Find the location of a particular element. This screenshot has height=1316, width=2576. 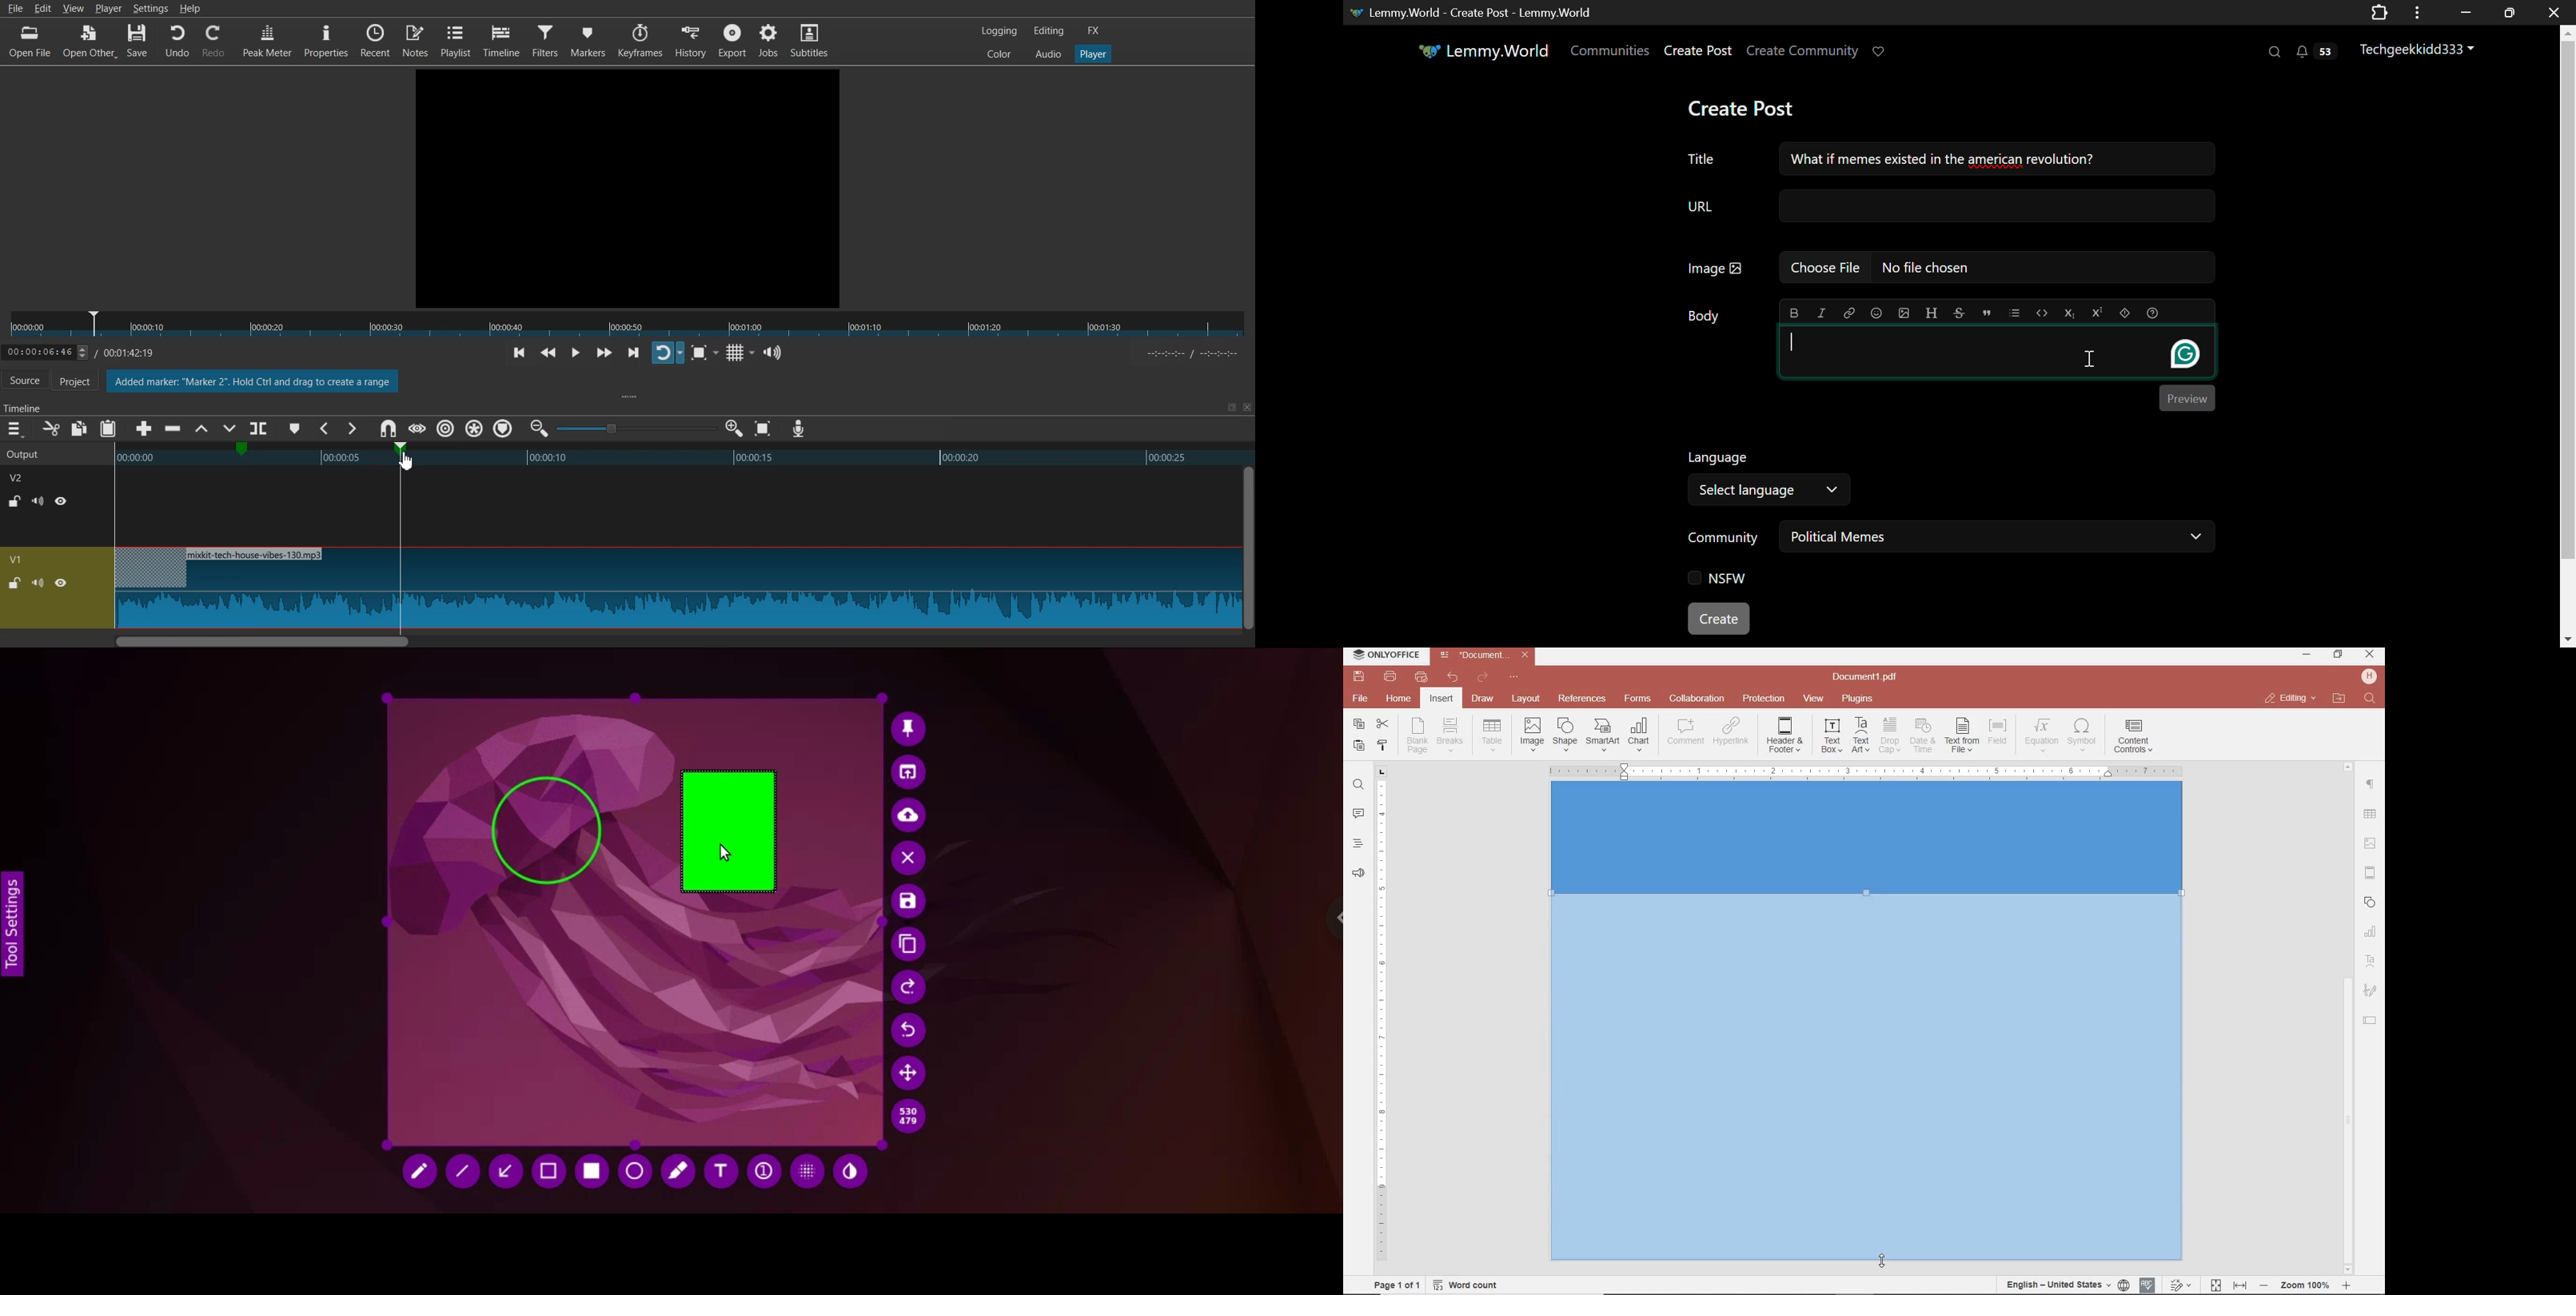

Toggle Zoom is located at coordinates (701, 353).